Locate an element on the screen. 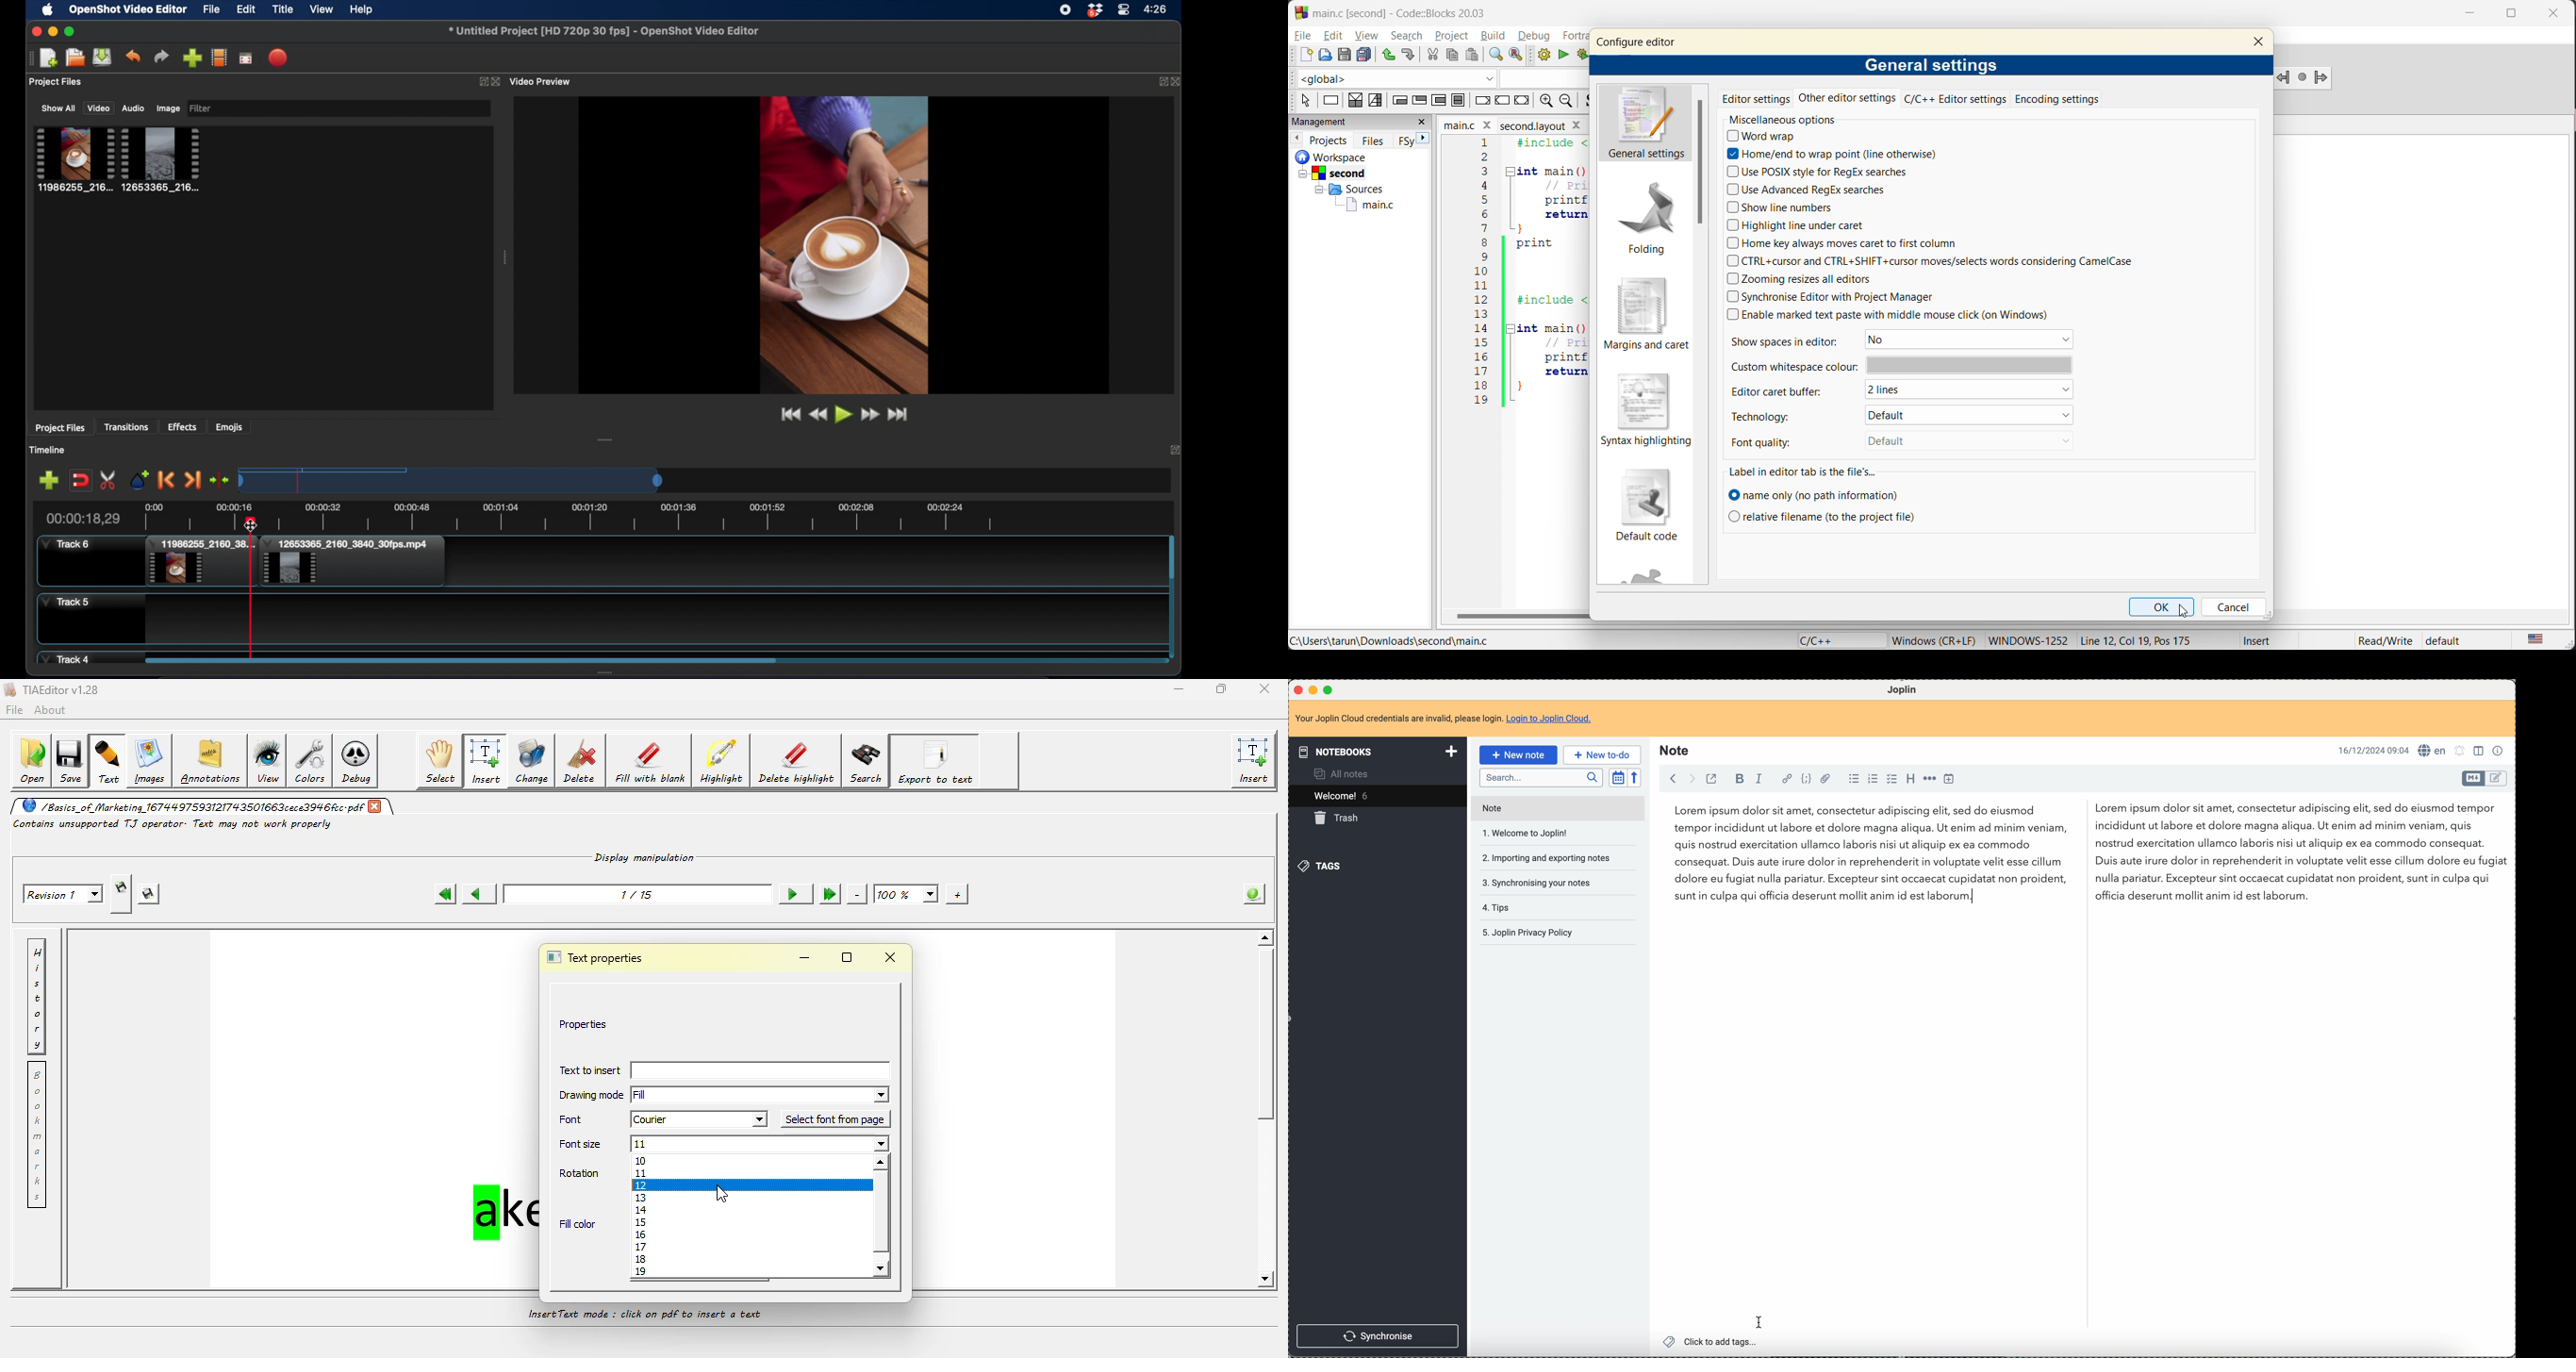 The image size is (2576, 1372). time is located at coordinates (1157, 8).